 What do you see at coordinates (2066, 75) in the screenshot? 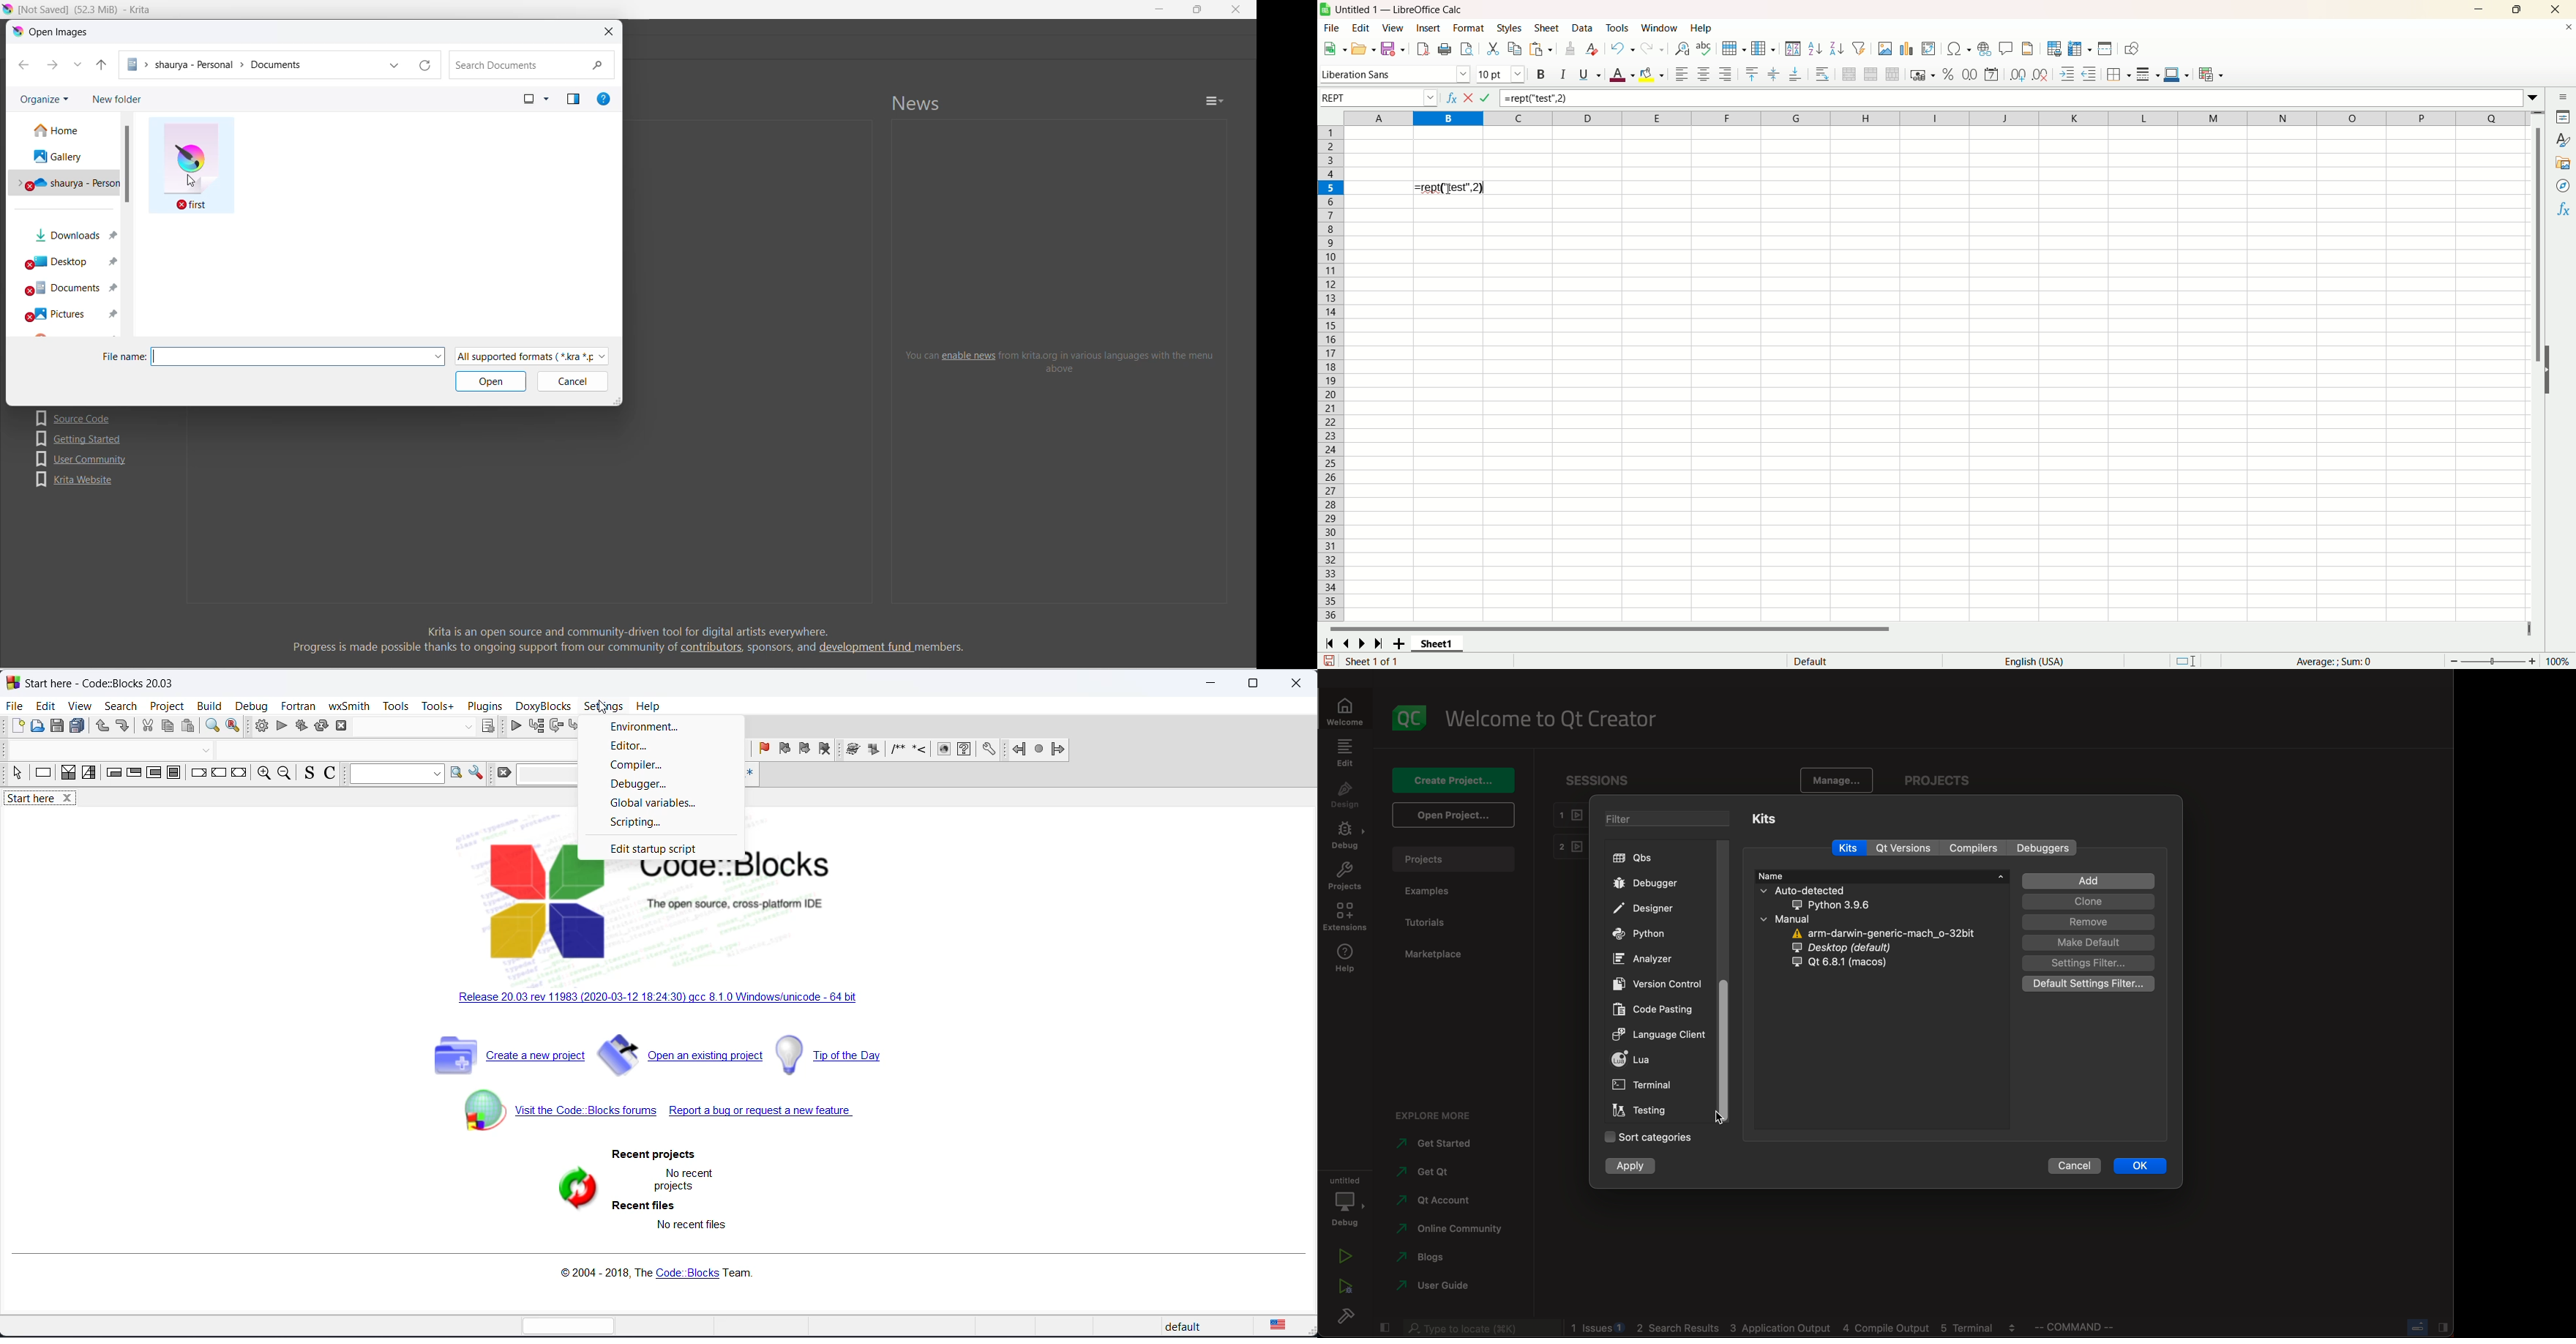
I see `increase indent` at bounding box center [2066, 75].